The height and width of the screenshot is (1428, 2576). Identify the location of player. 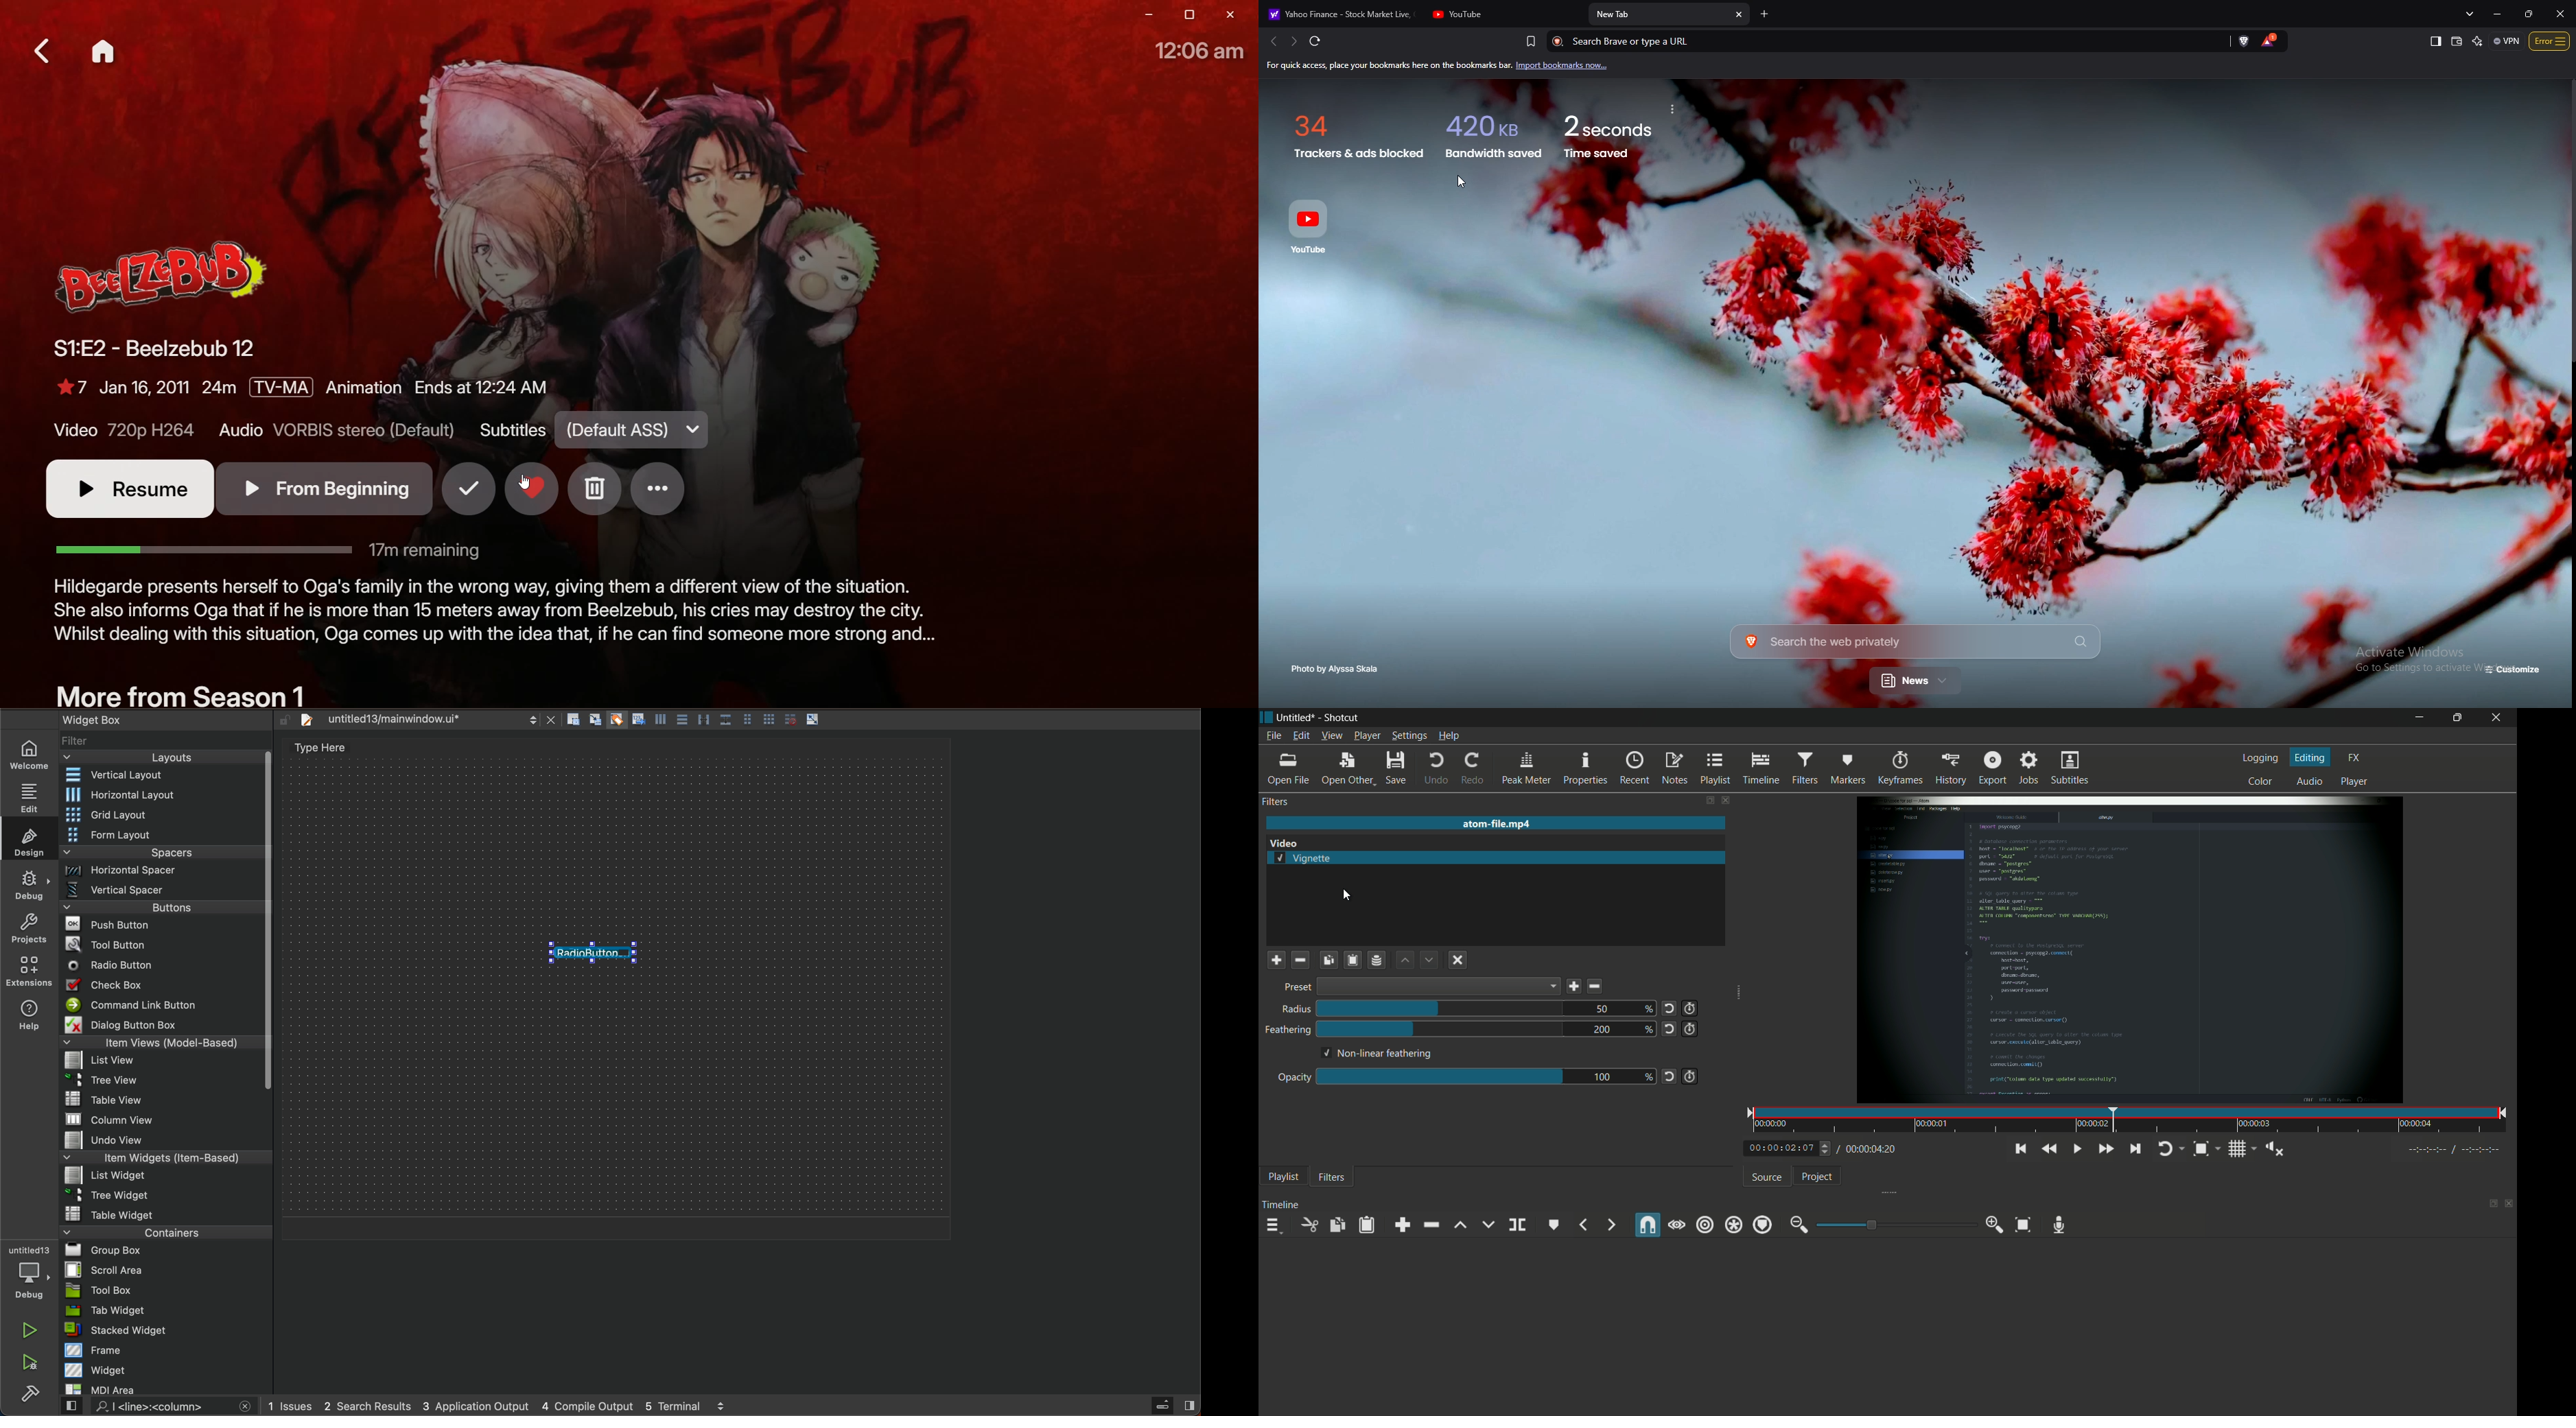
(2353, 783).